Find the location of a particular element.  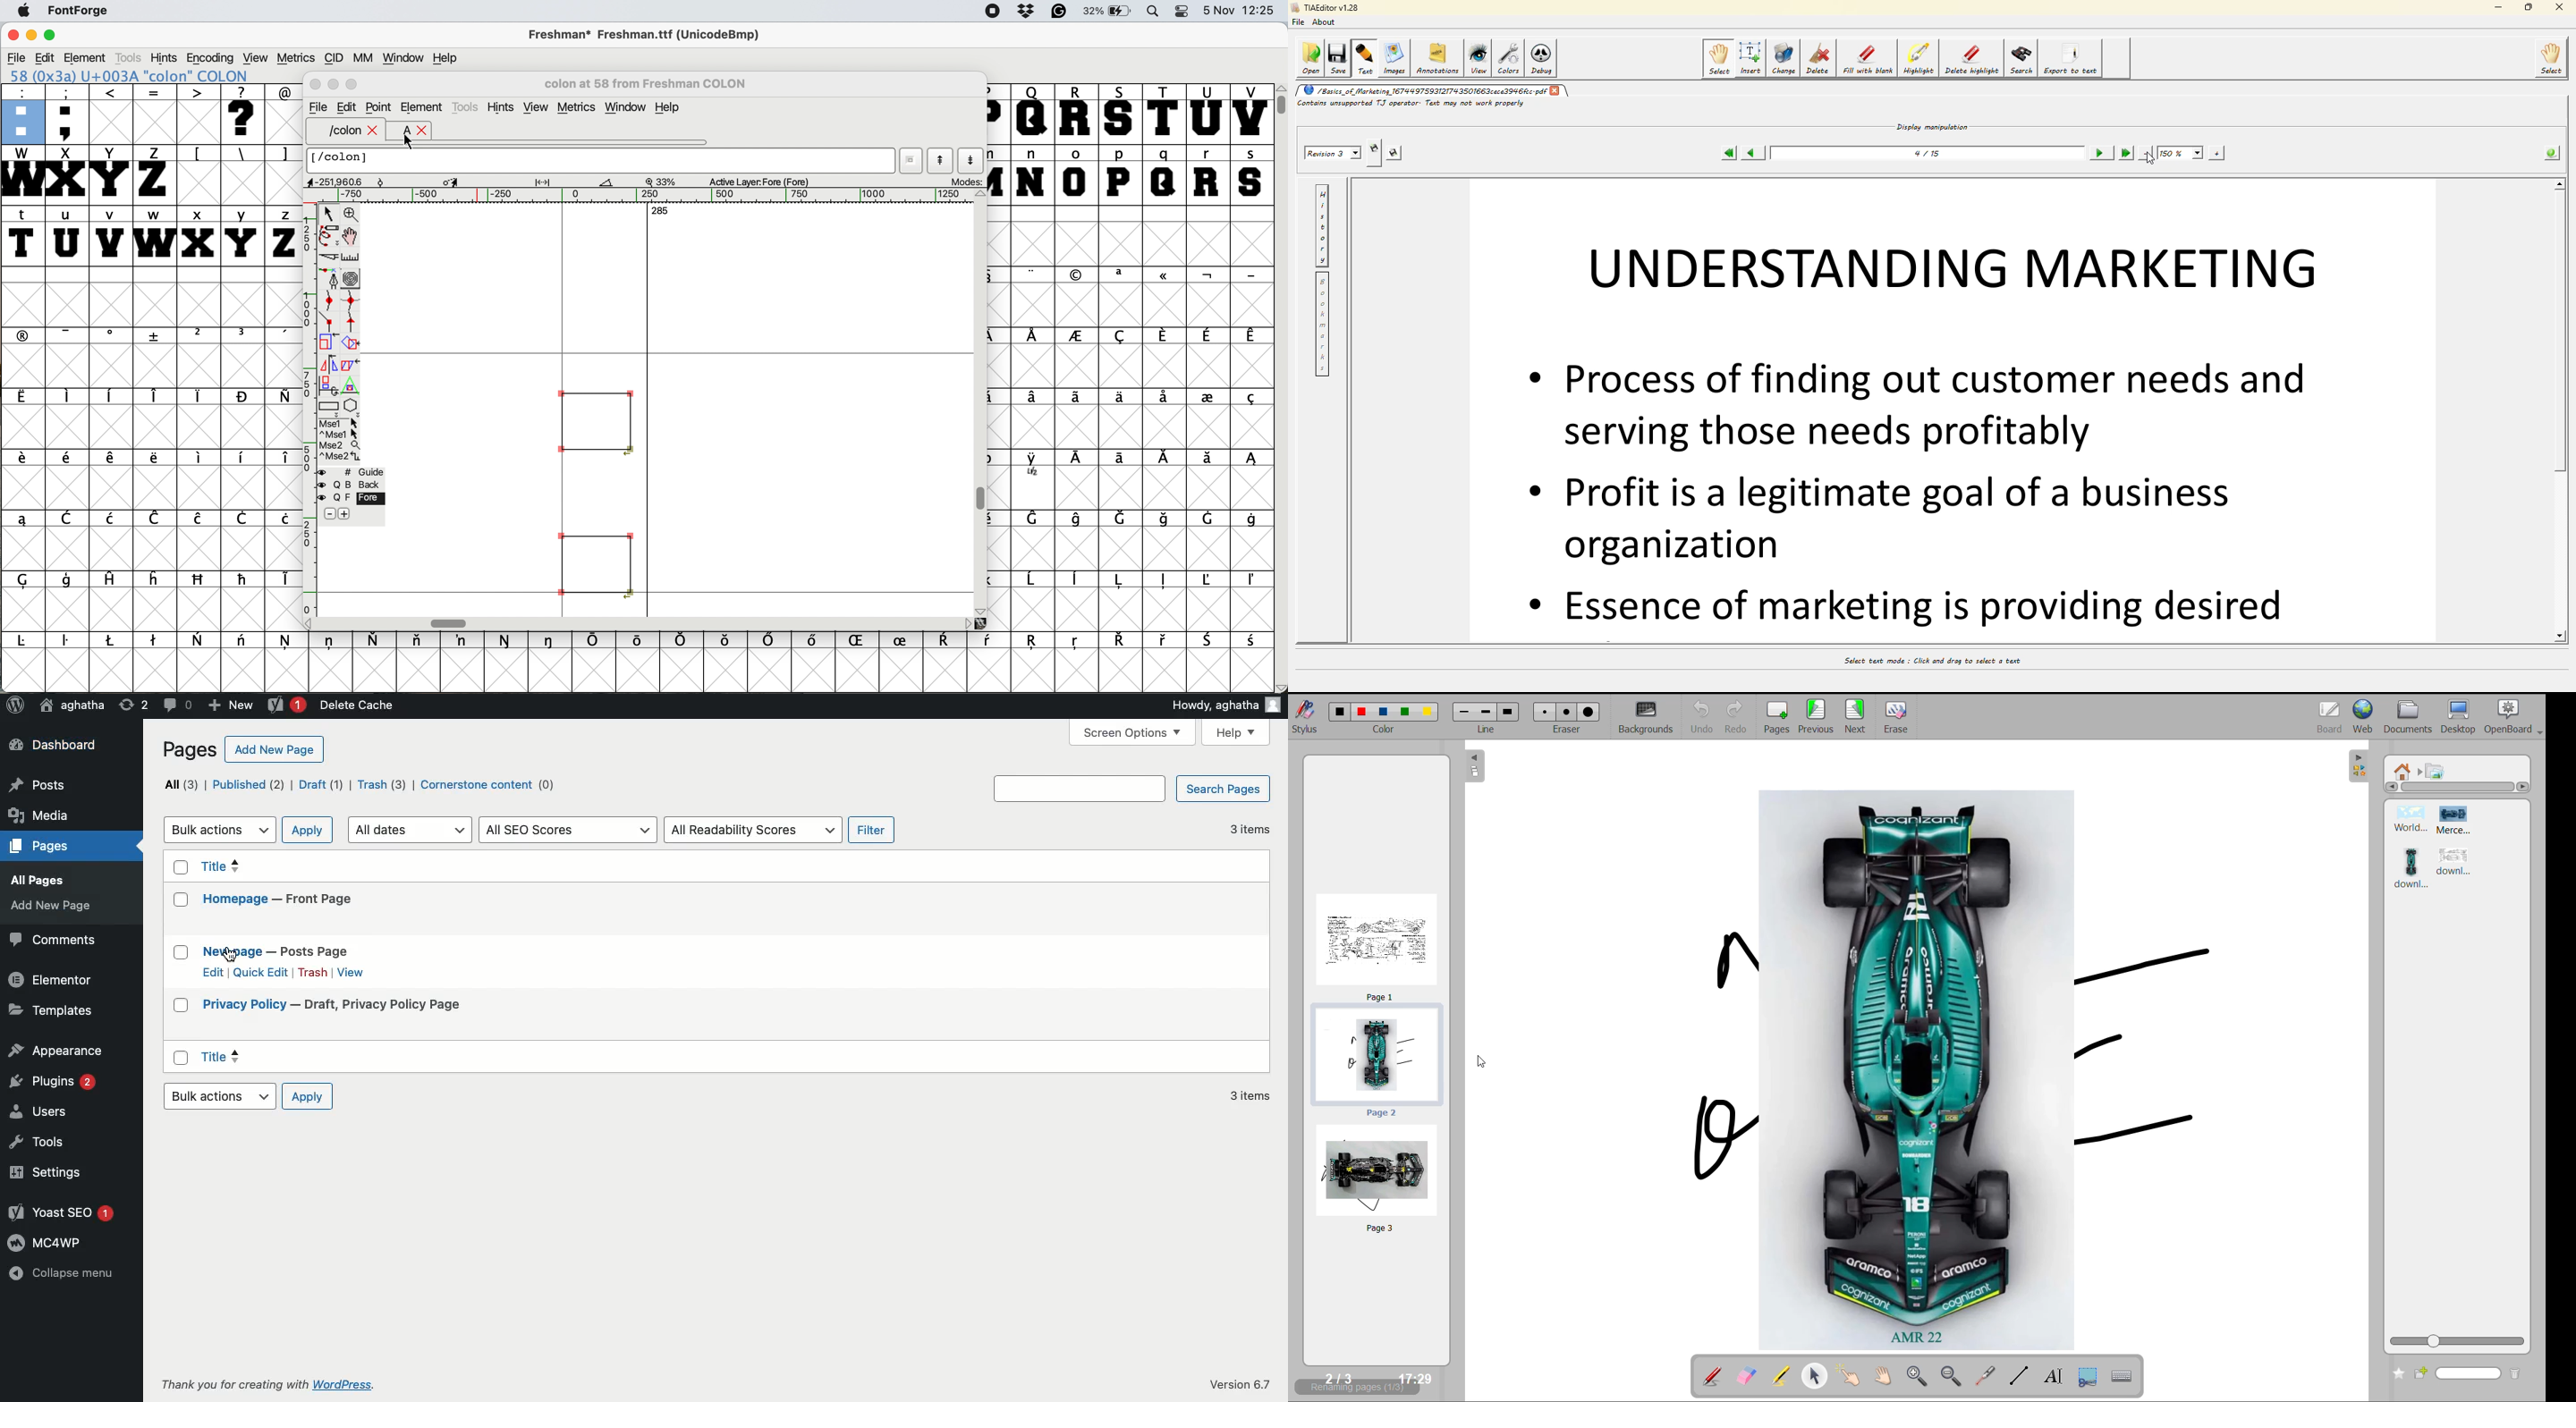

perform a perspective transformation on selection is located at coordinates (351, 382).